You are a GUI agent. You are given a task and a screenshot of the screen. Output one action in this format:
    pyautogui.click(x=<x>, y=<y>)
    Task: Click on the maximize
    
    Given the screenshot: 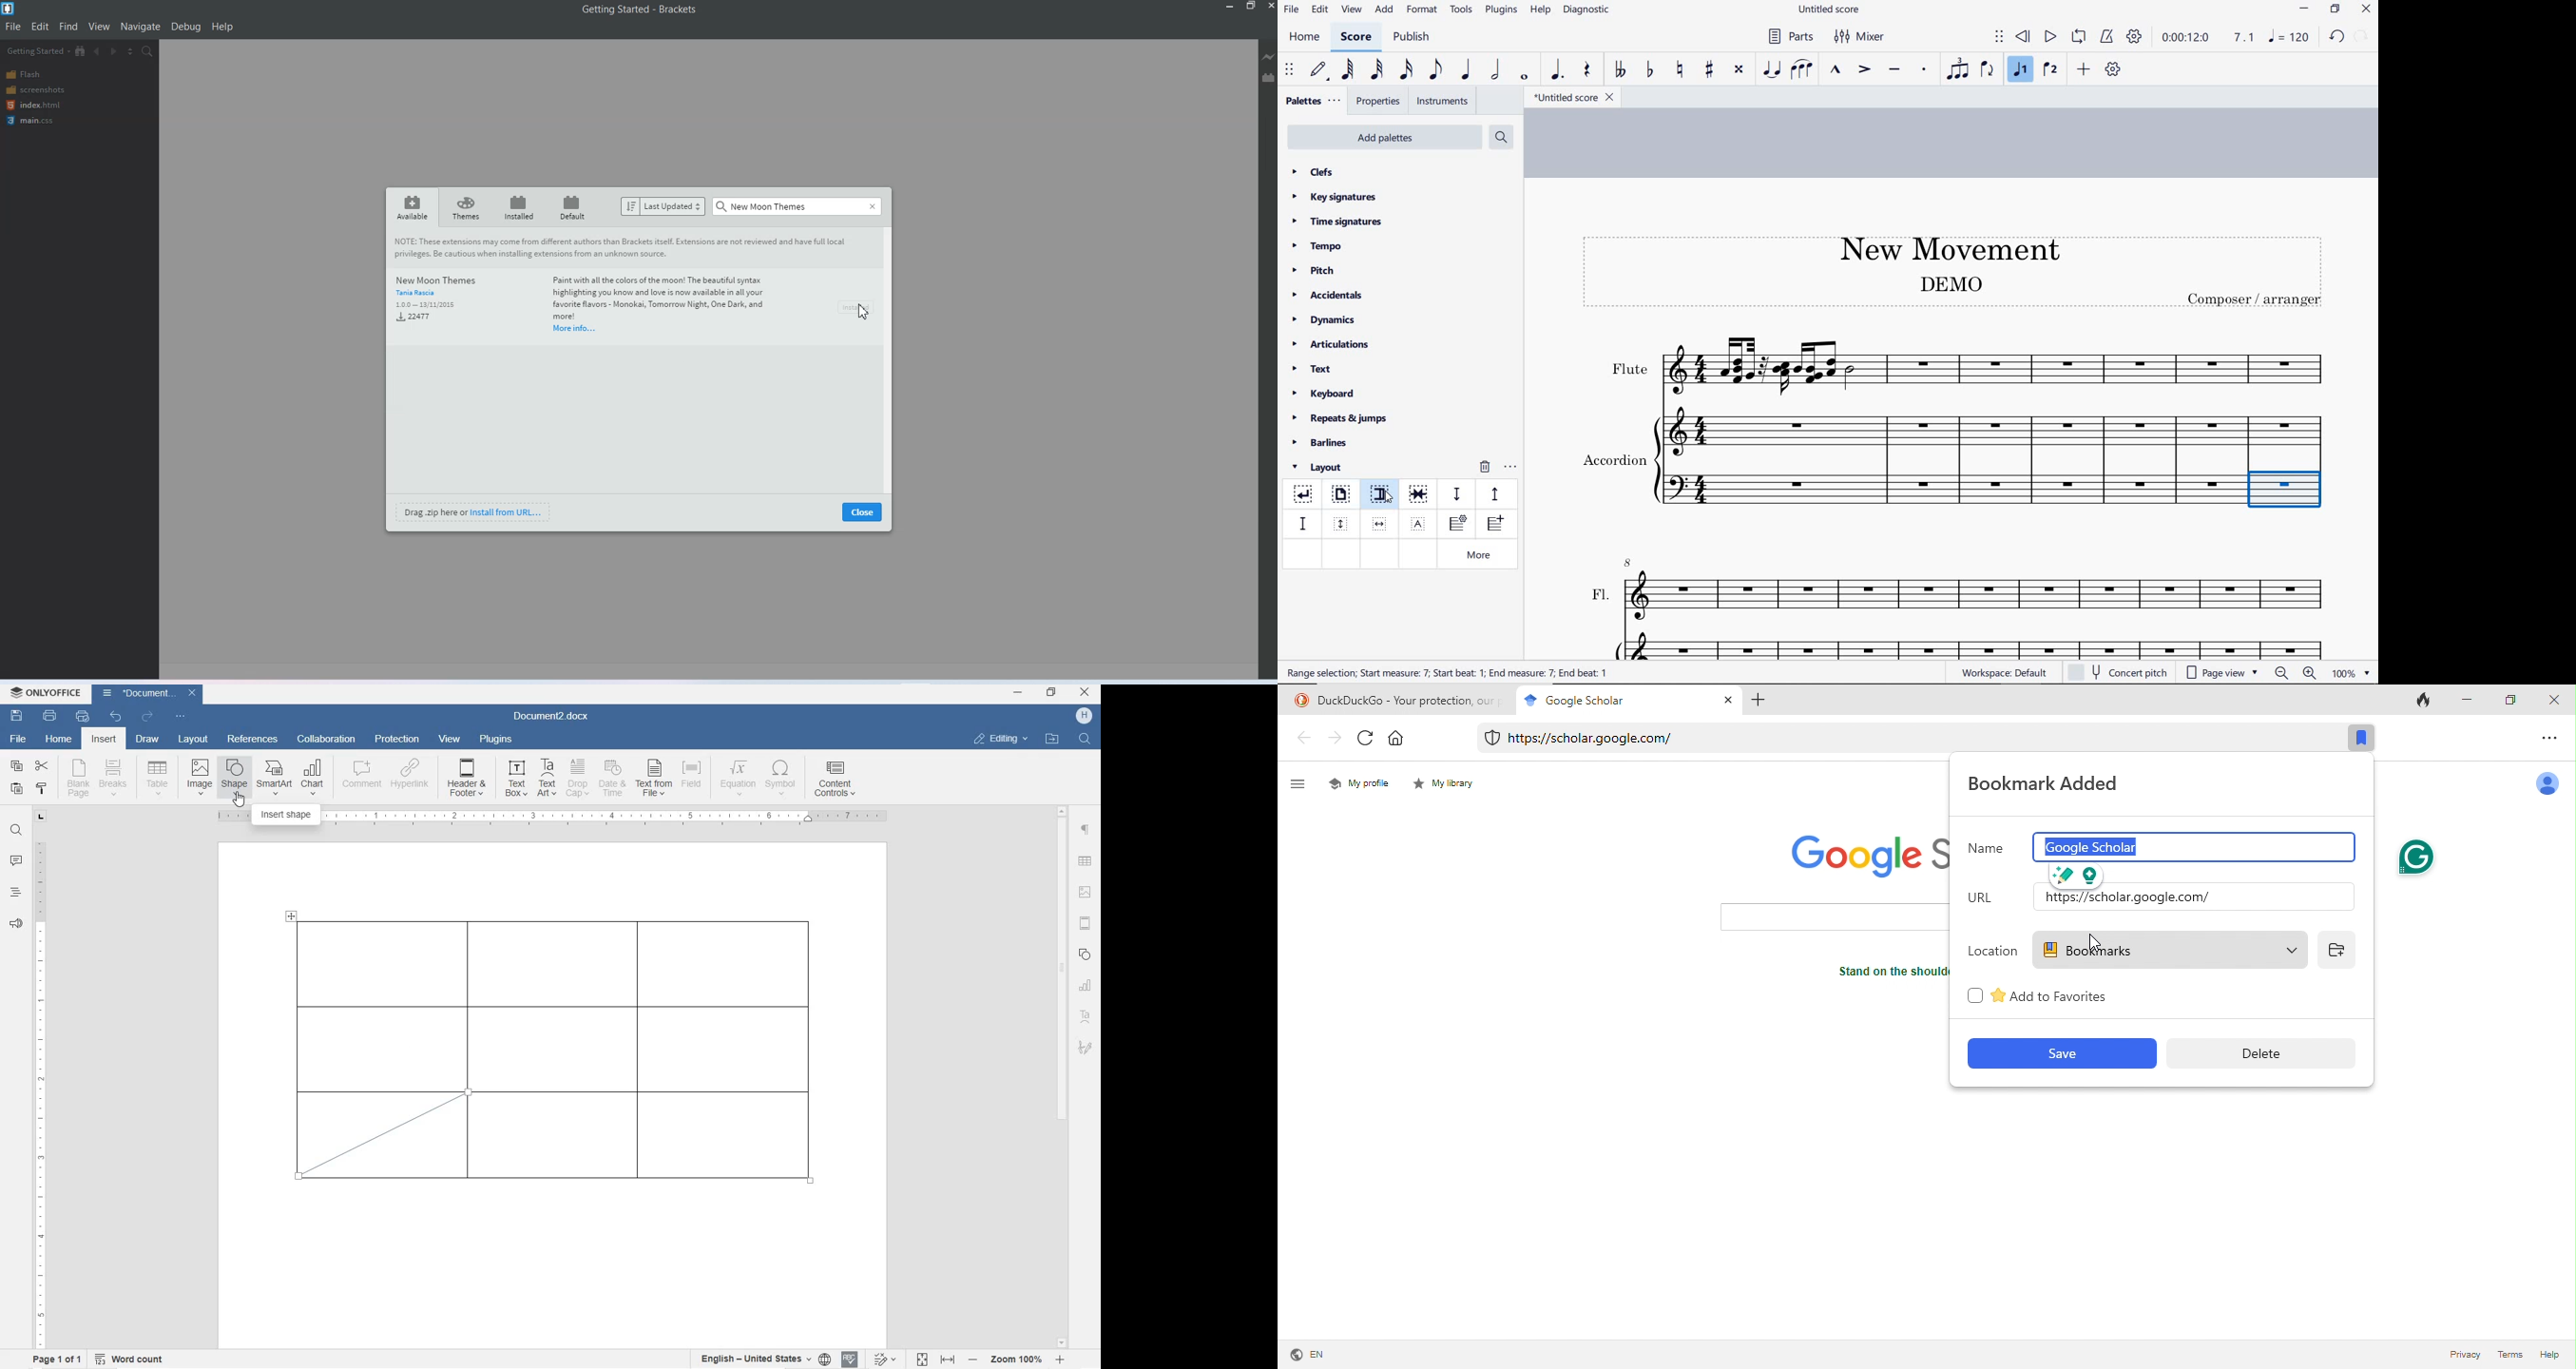 What is the action you would take?
    pyautogui.click(x=2514, y=699)
    